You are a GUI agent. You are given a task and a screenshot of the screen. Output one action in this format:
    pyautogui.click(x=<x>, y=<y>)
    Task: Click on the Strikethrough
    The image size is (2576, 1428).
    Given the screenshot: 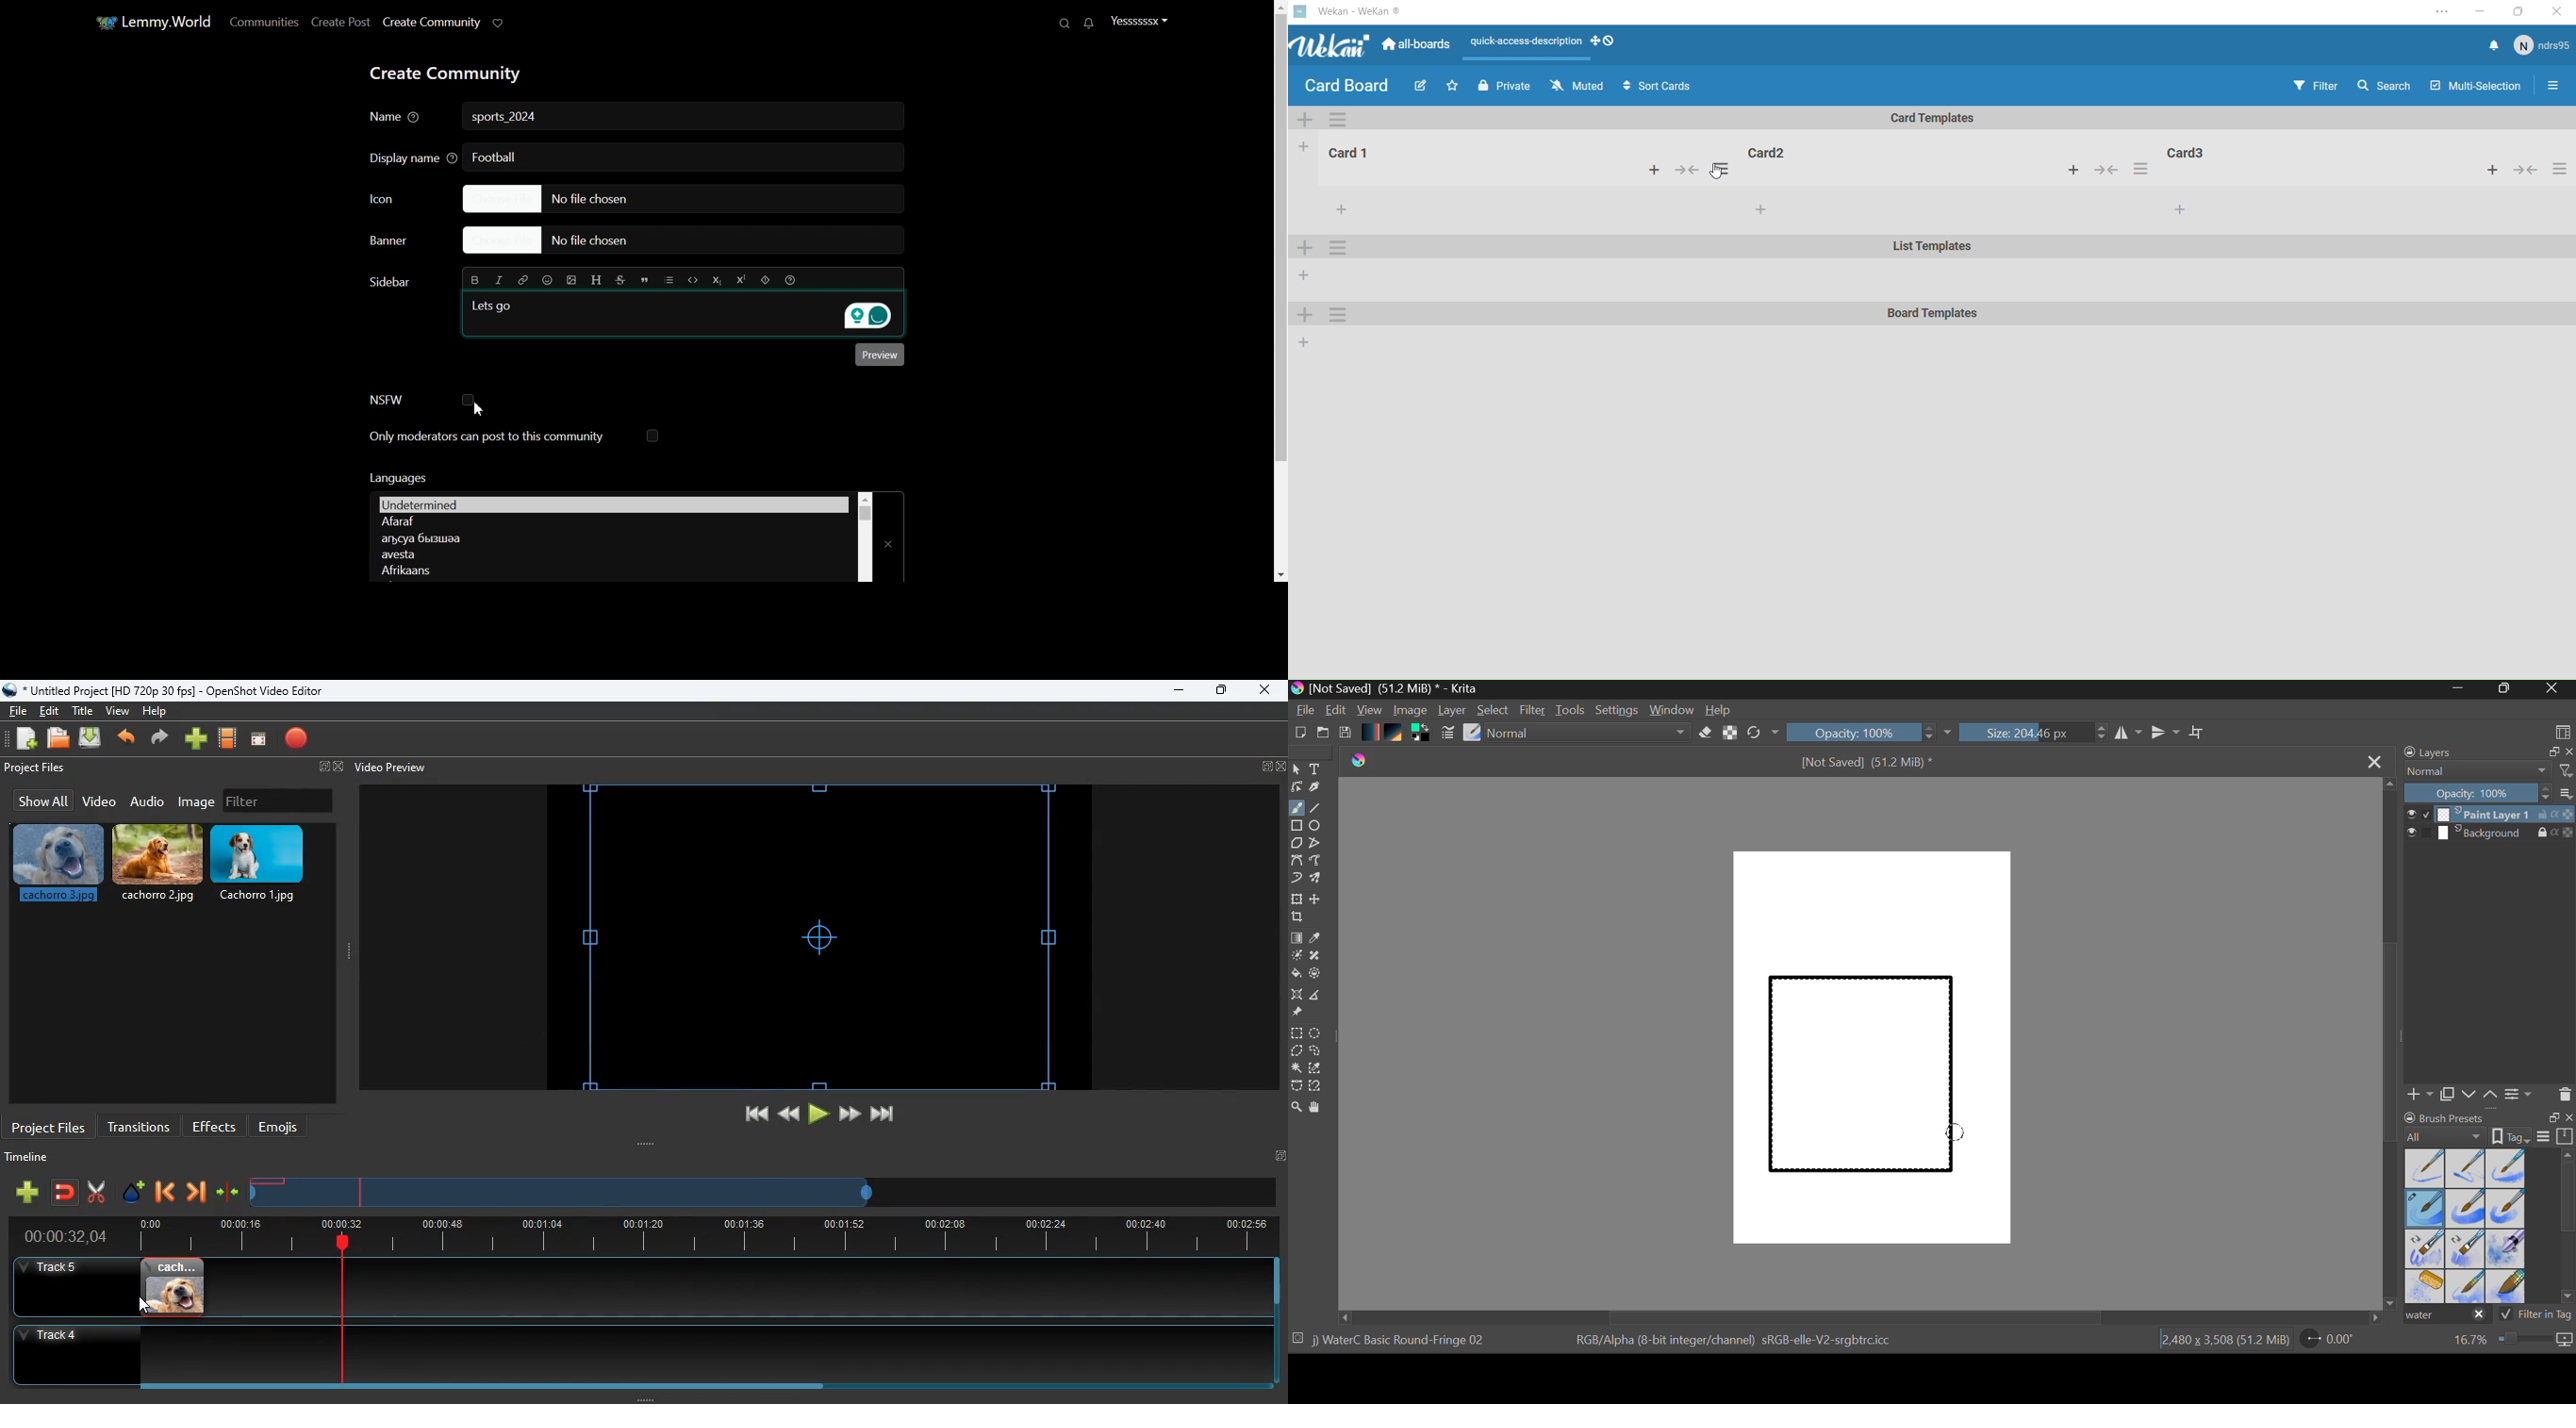 What is the action you would take?
    pyautogui.click(x=621, y=280)
    